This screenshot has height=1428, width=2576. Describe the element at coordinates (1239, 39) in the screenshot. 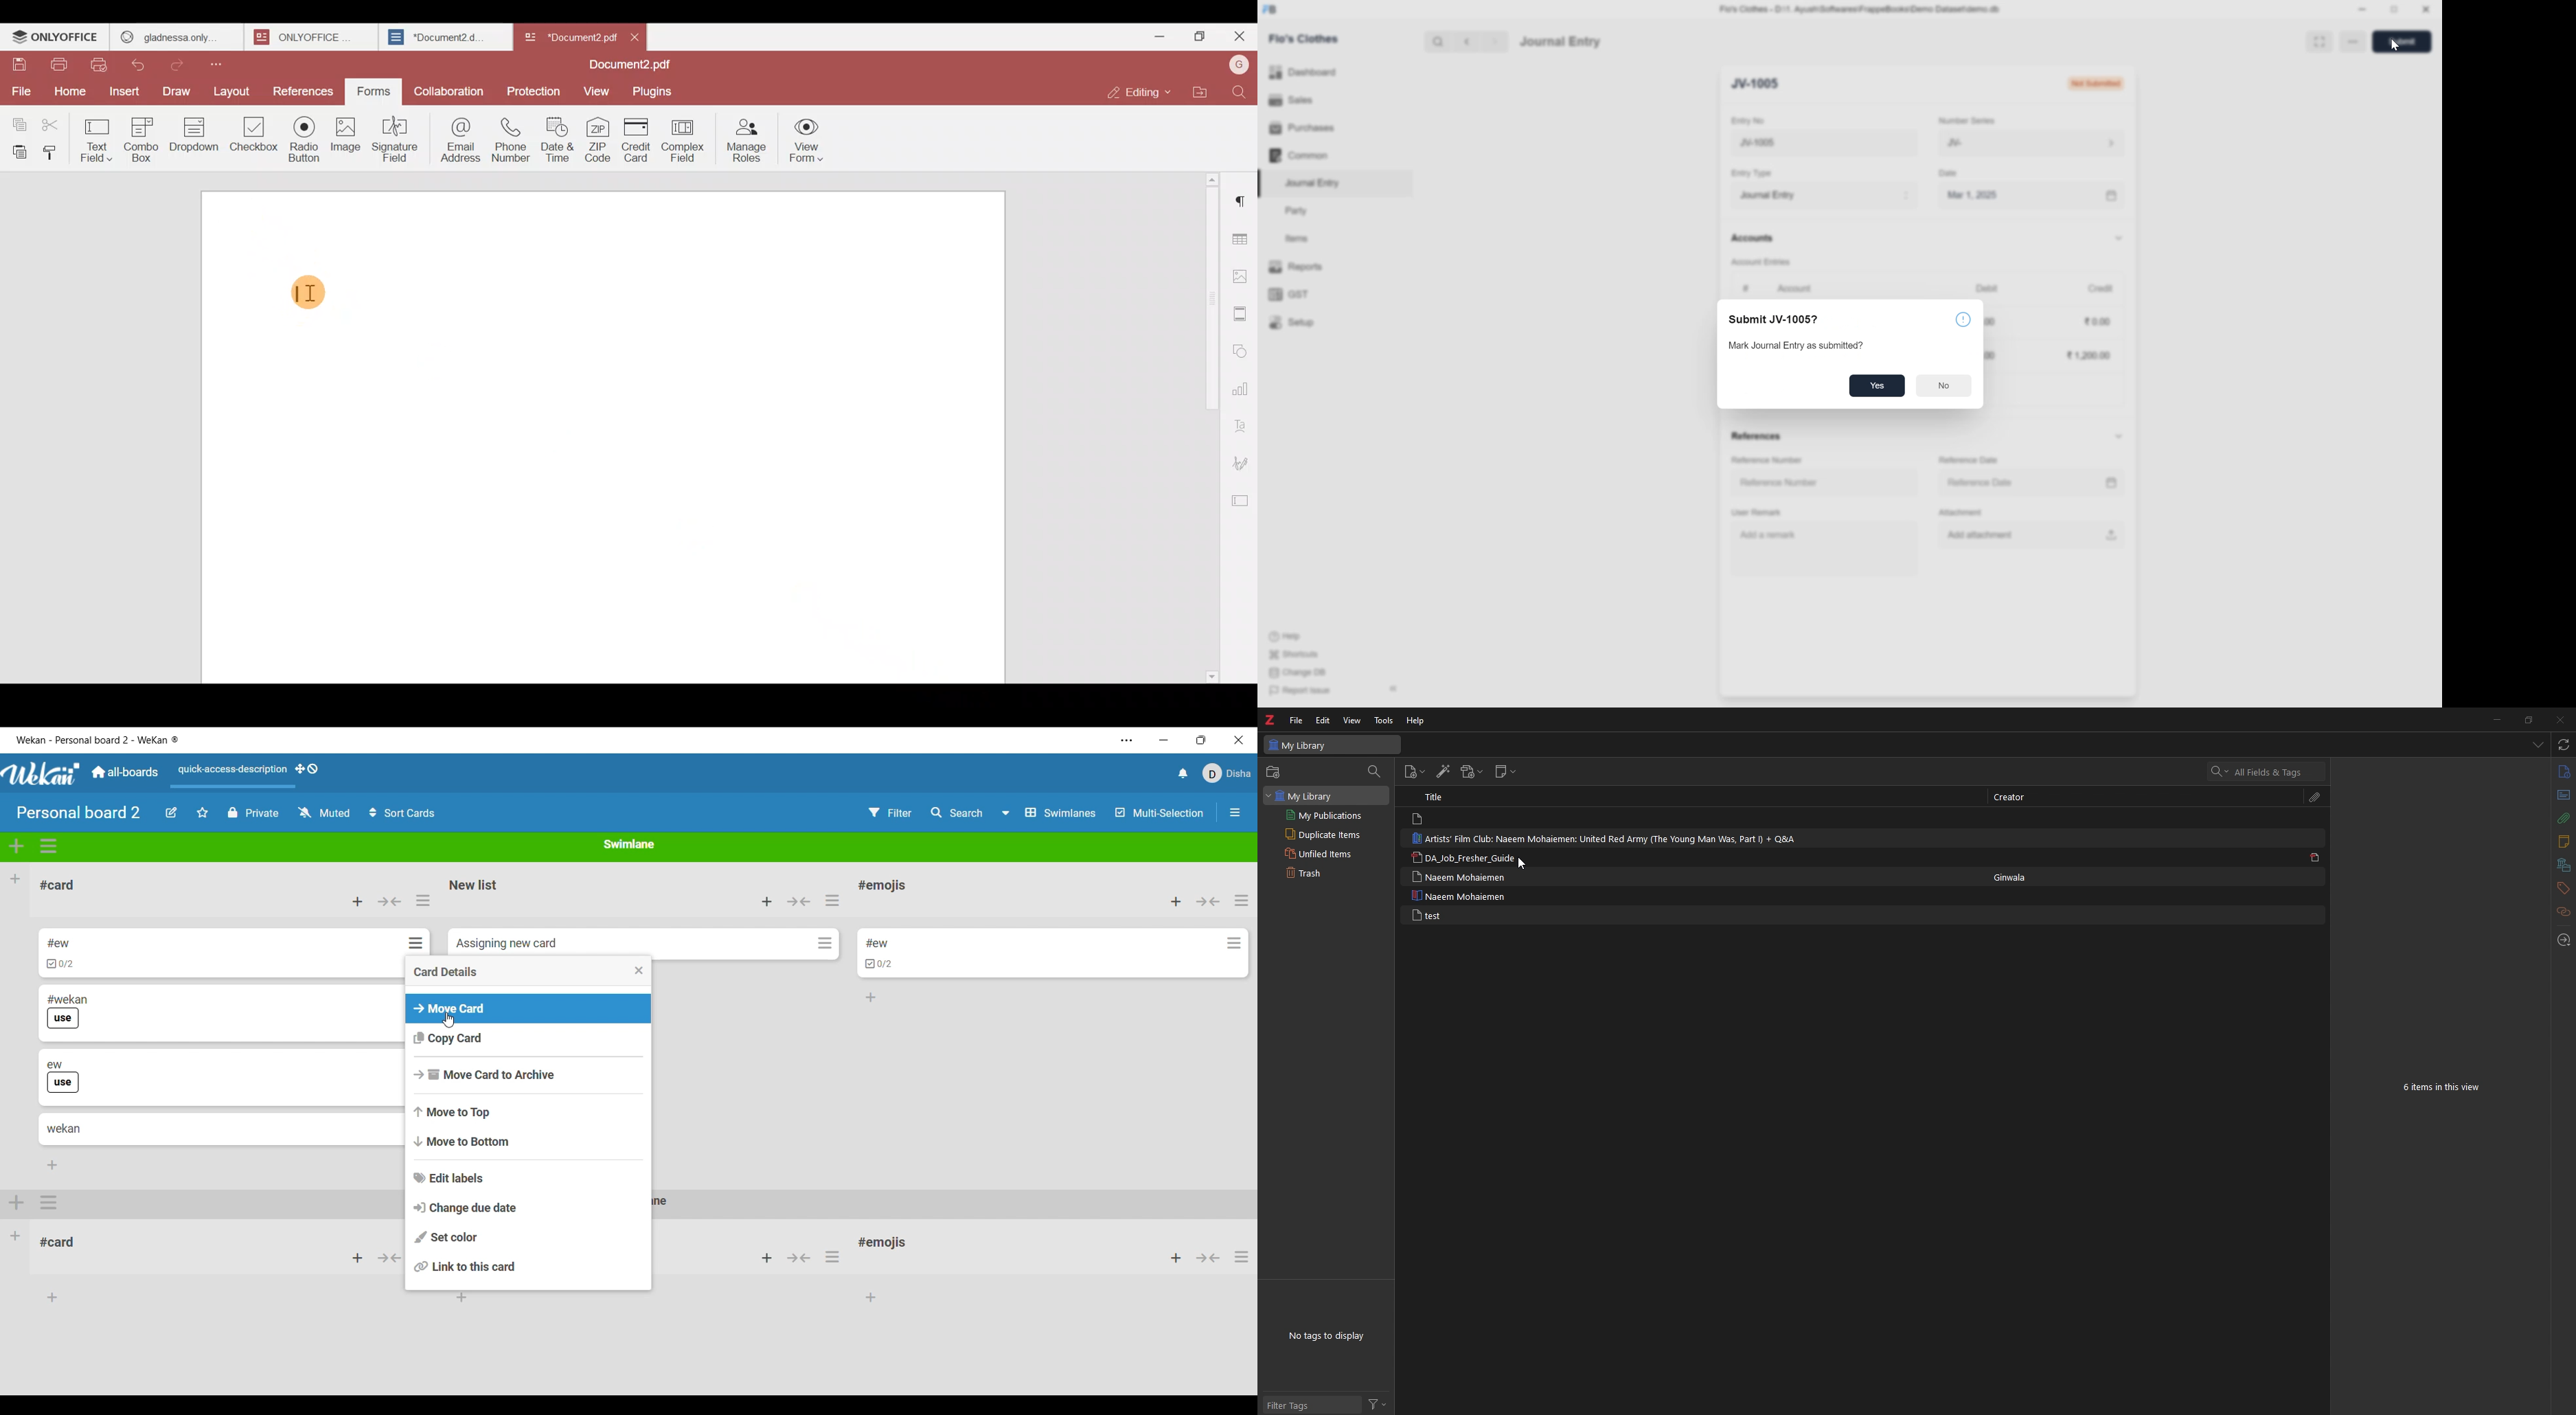

I see `Close` at that location.